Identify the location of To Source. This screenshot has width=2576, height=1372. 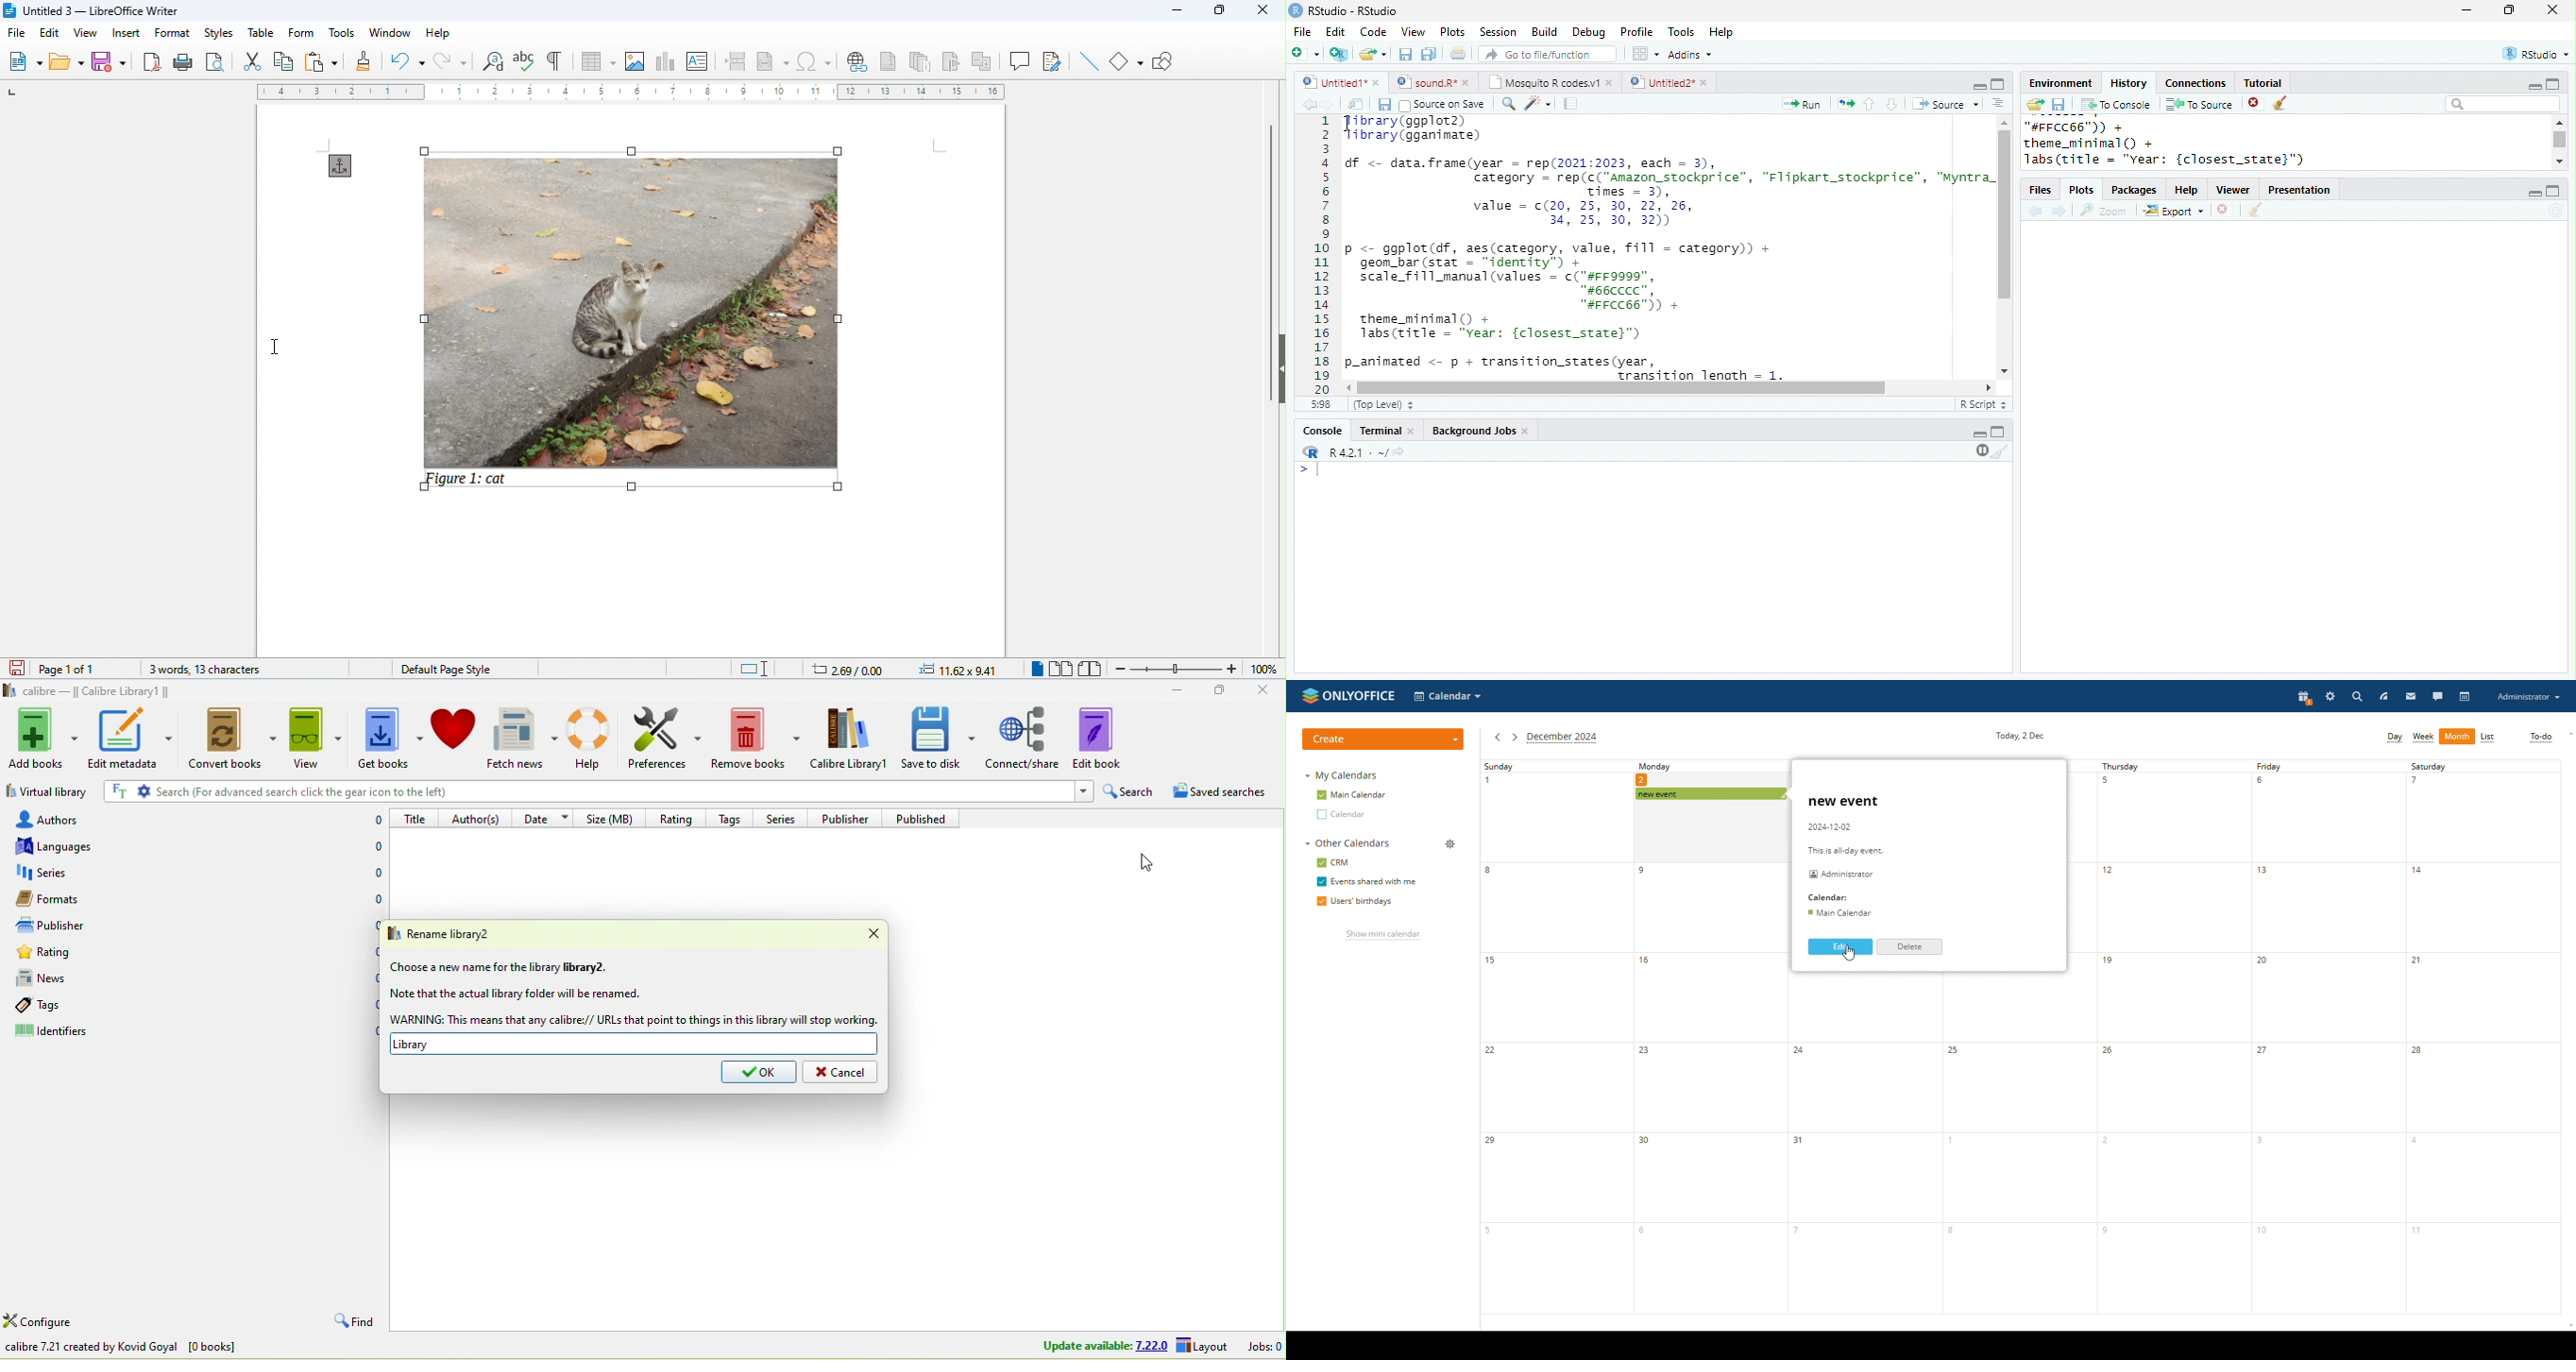
(2199, 104).